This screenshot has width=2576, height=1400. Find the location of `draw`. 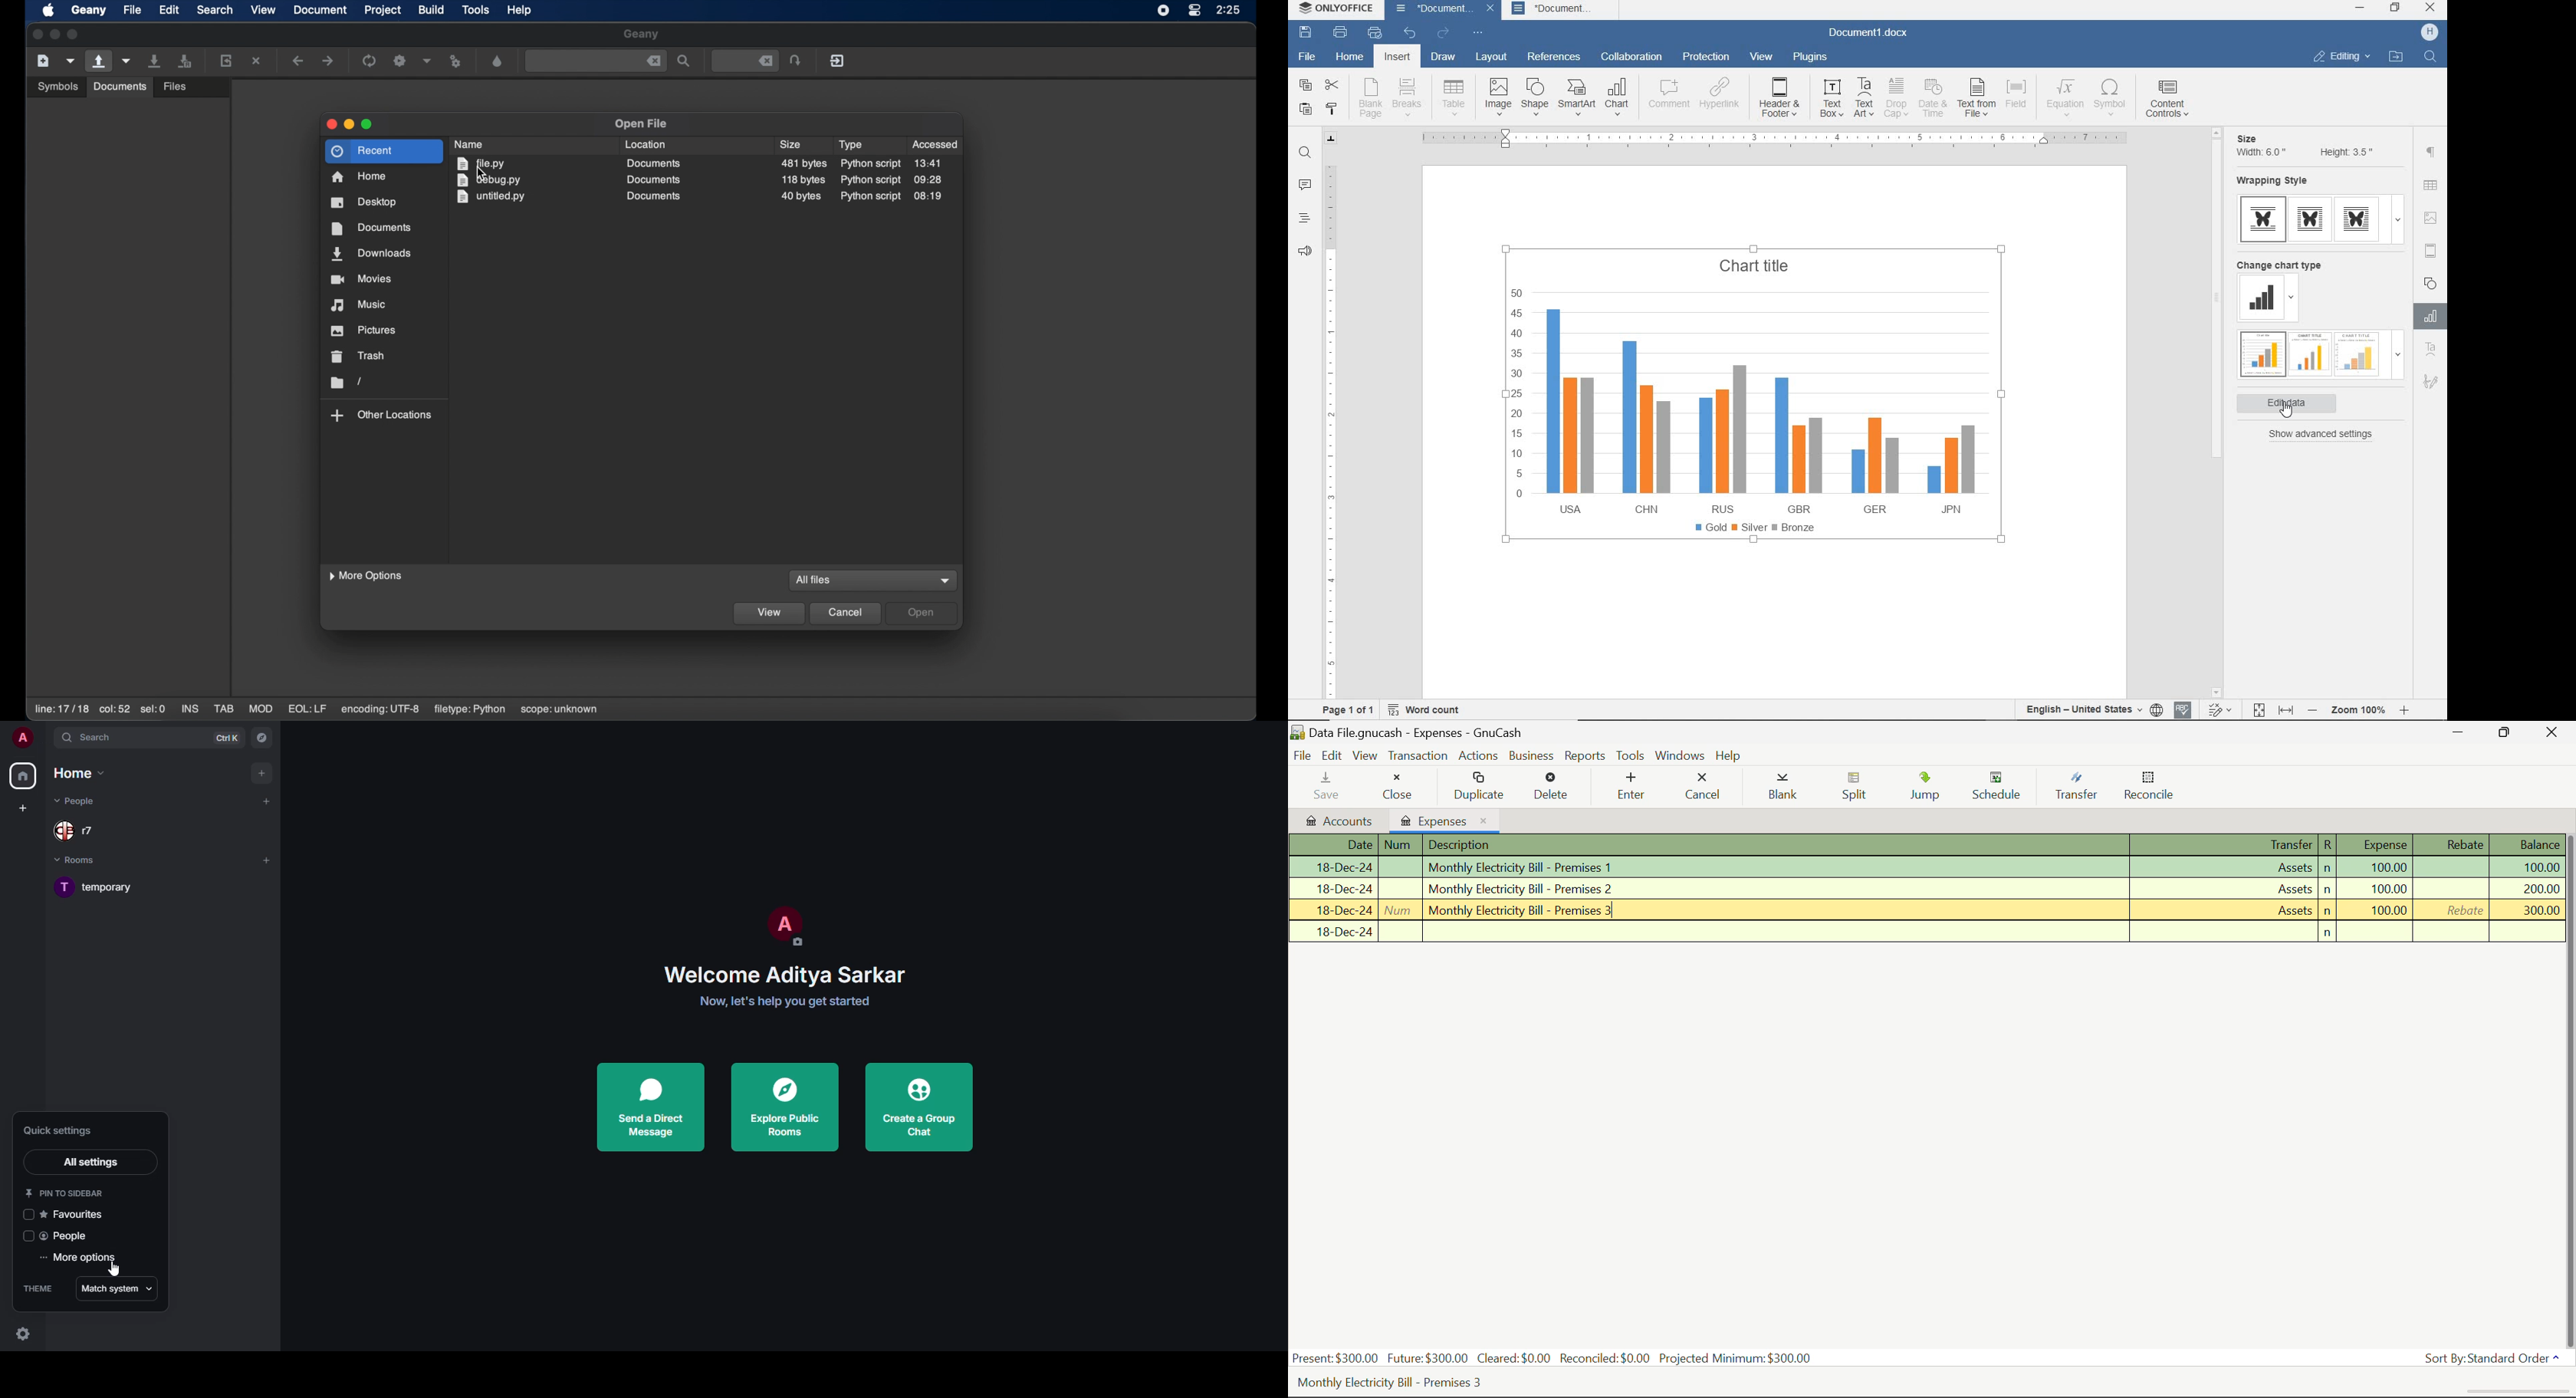

draw is located at coordinates (1444, 59).